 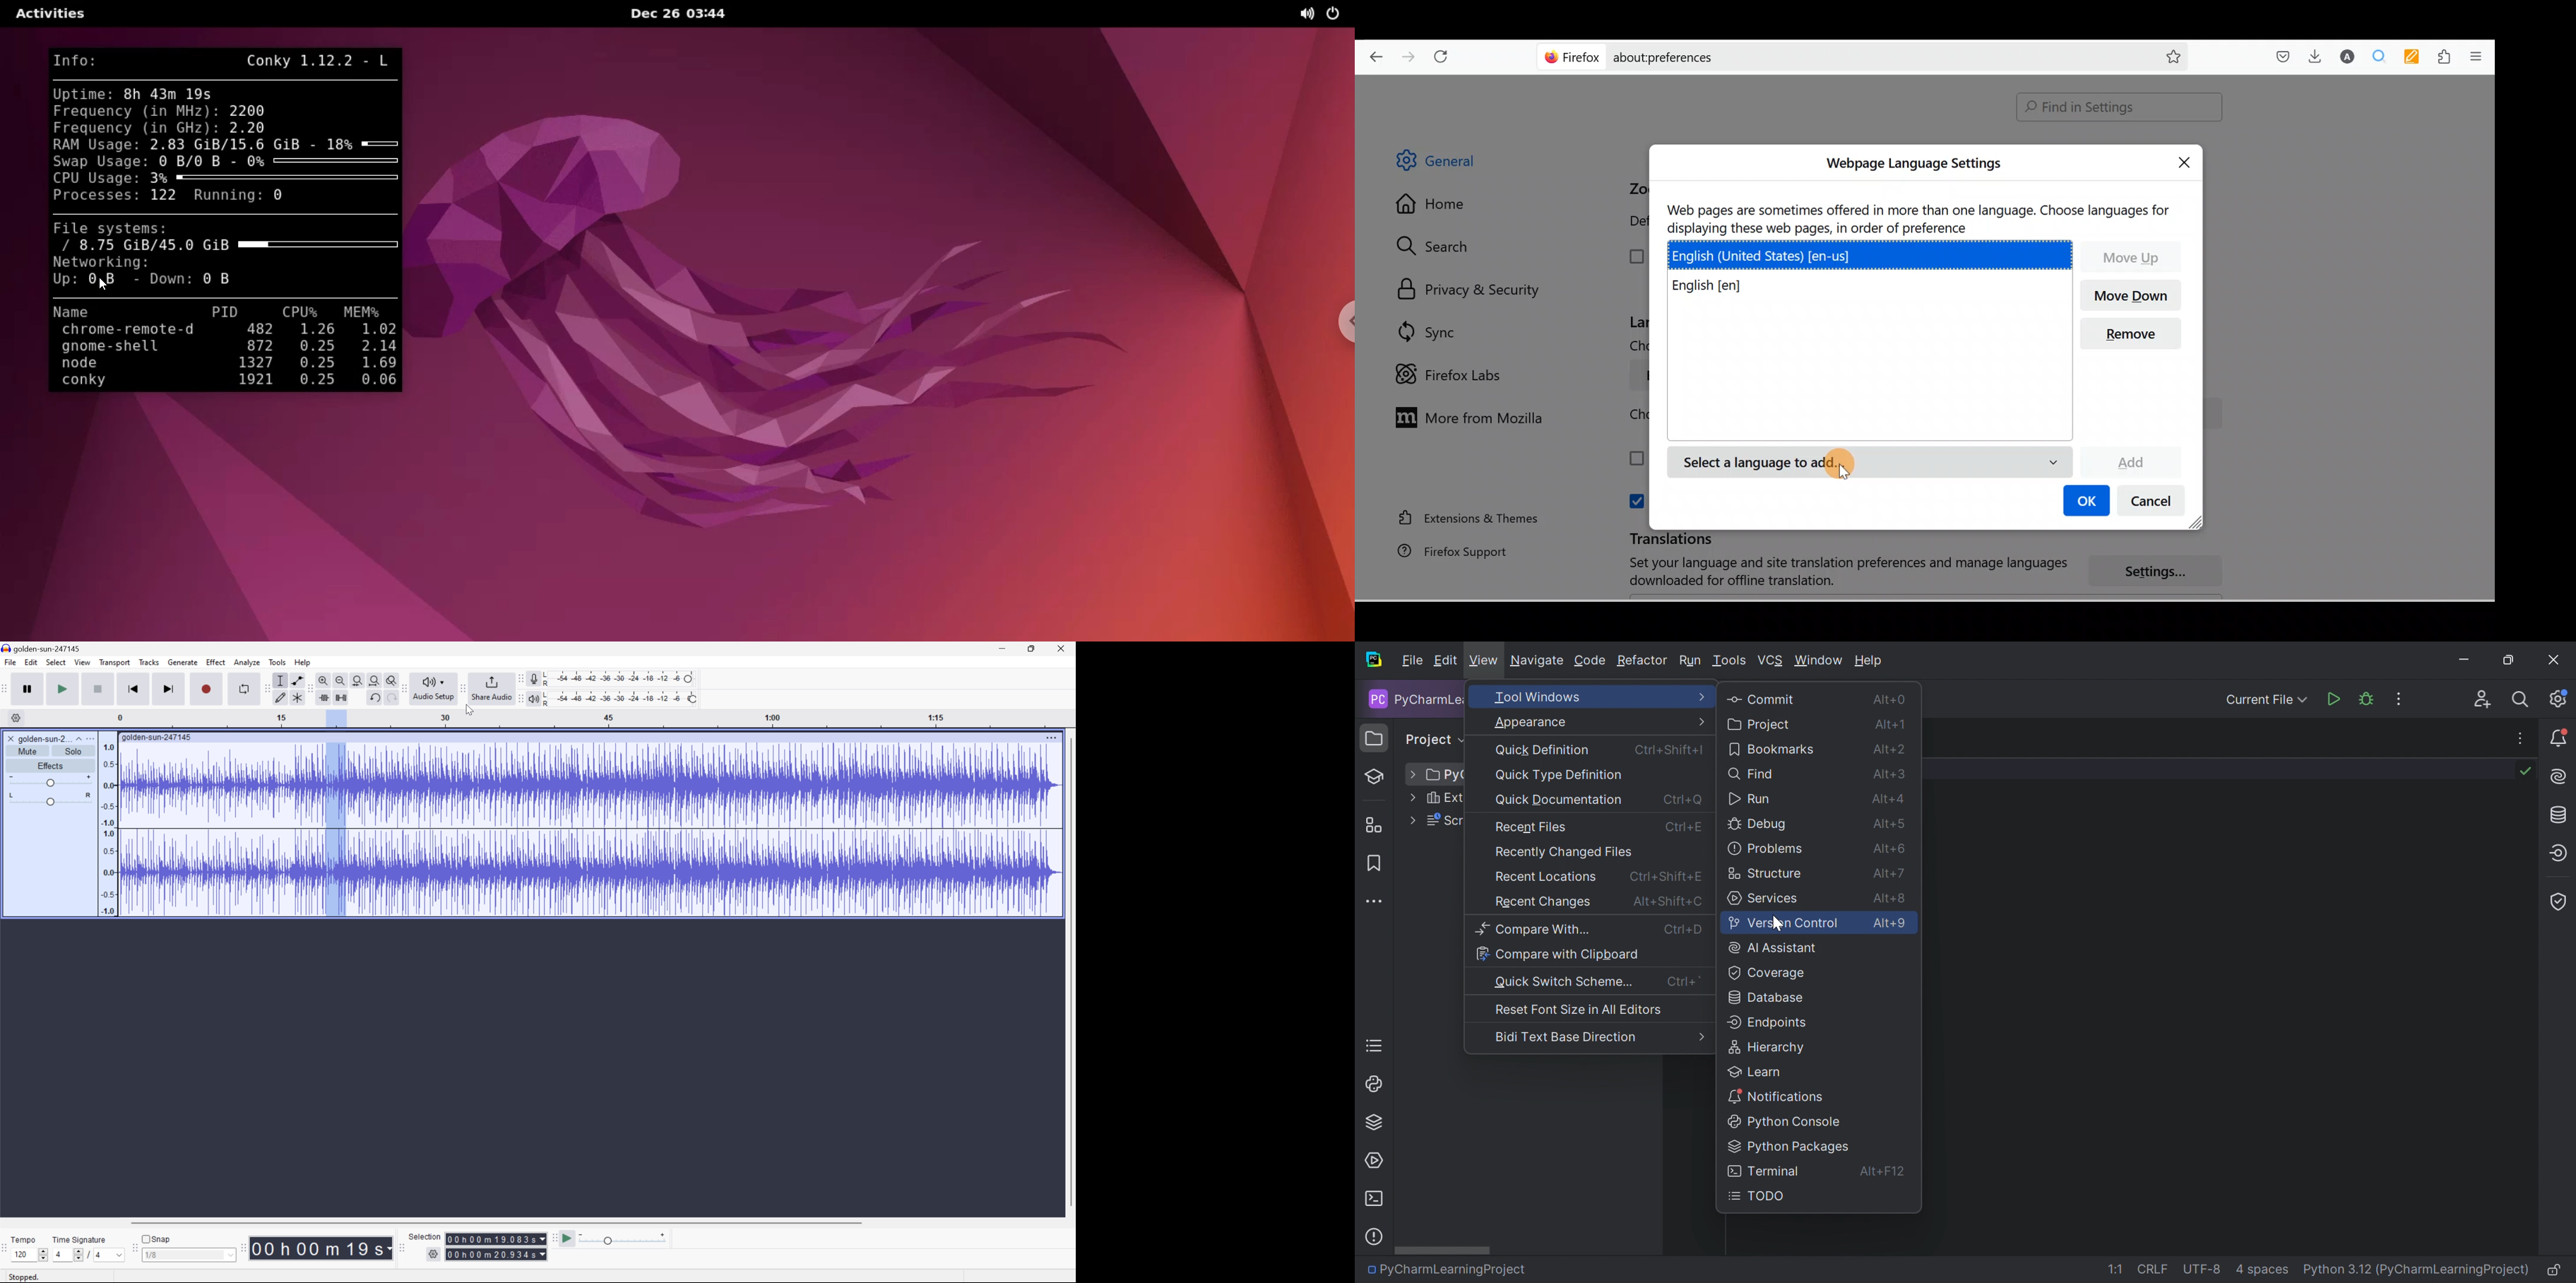 I want to click on Remove, so click(x=2136, y=334).